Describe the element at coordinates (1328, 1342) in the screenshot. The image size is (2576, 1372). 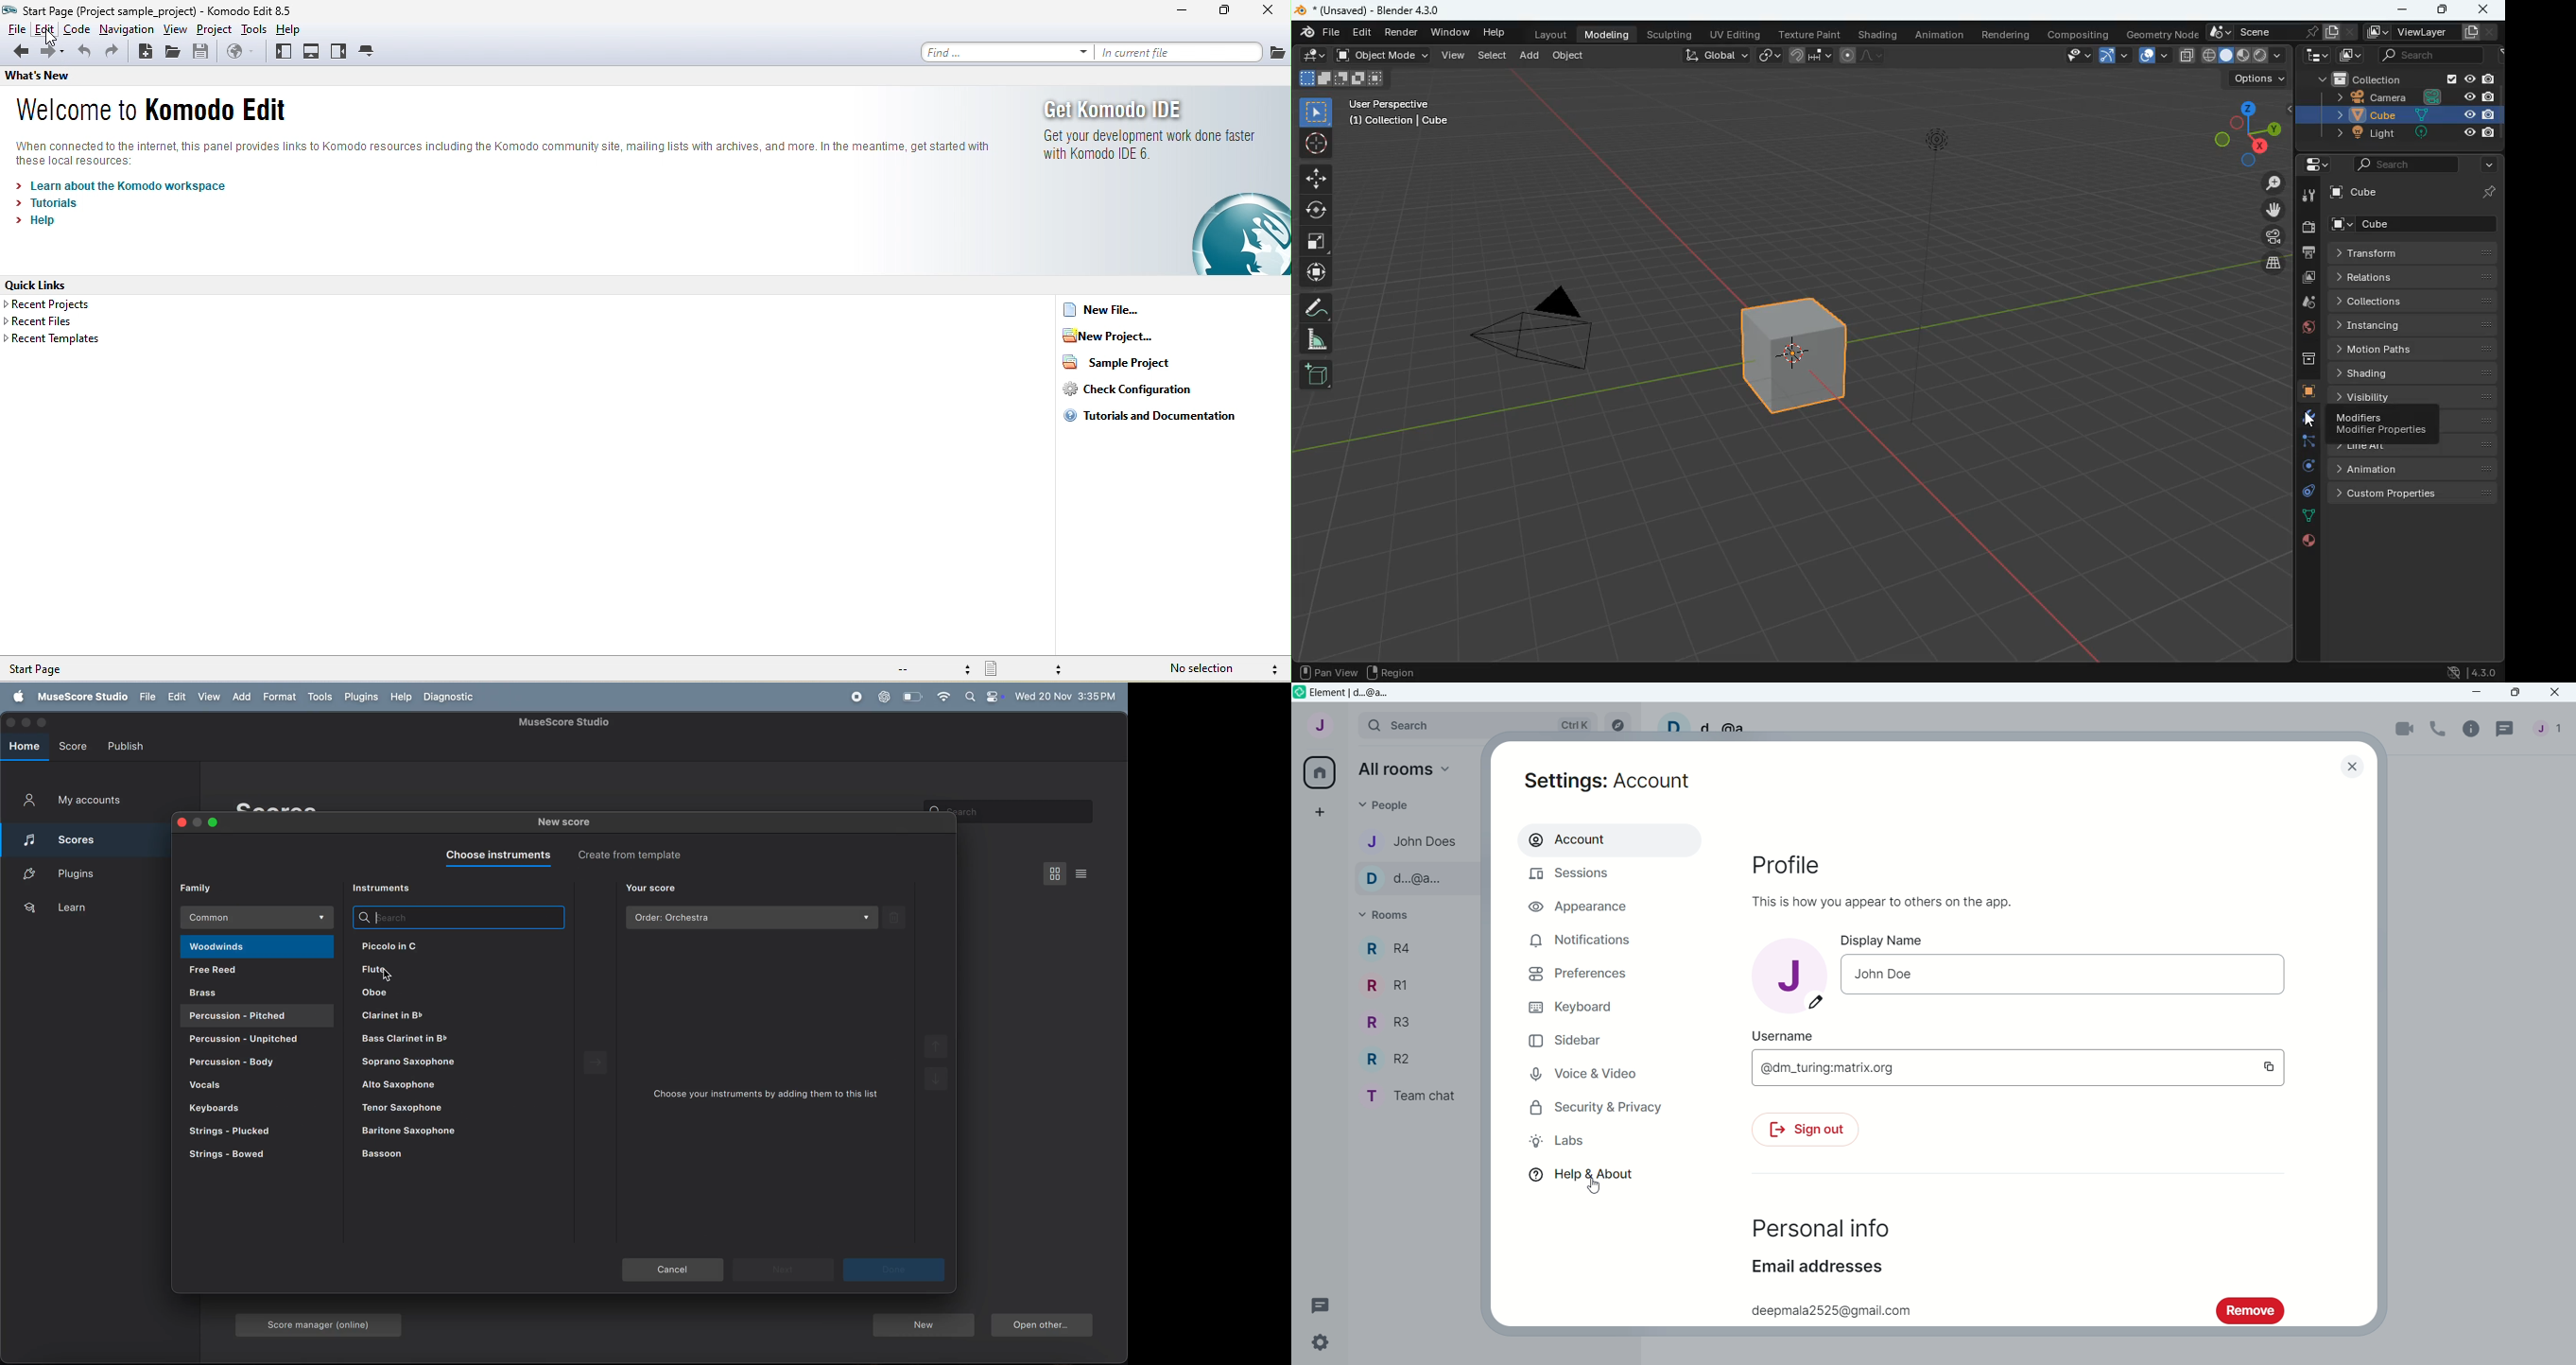
I see `Quick settings` at that location.